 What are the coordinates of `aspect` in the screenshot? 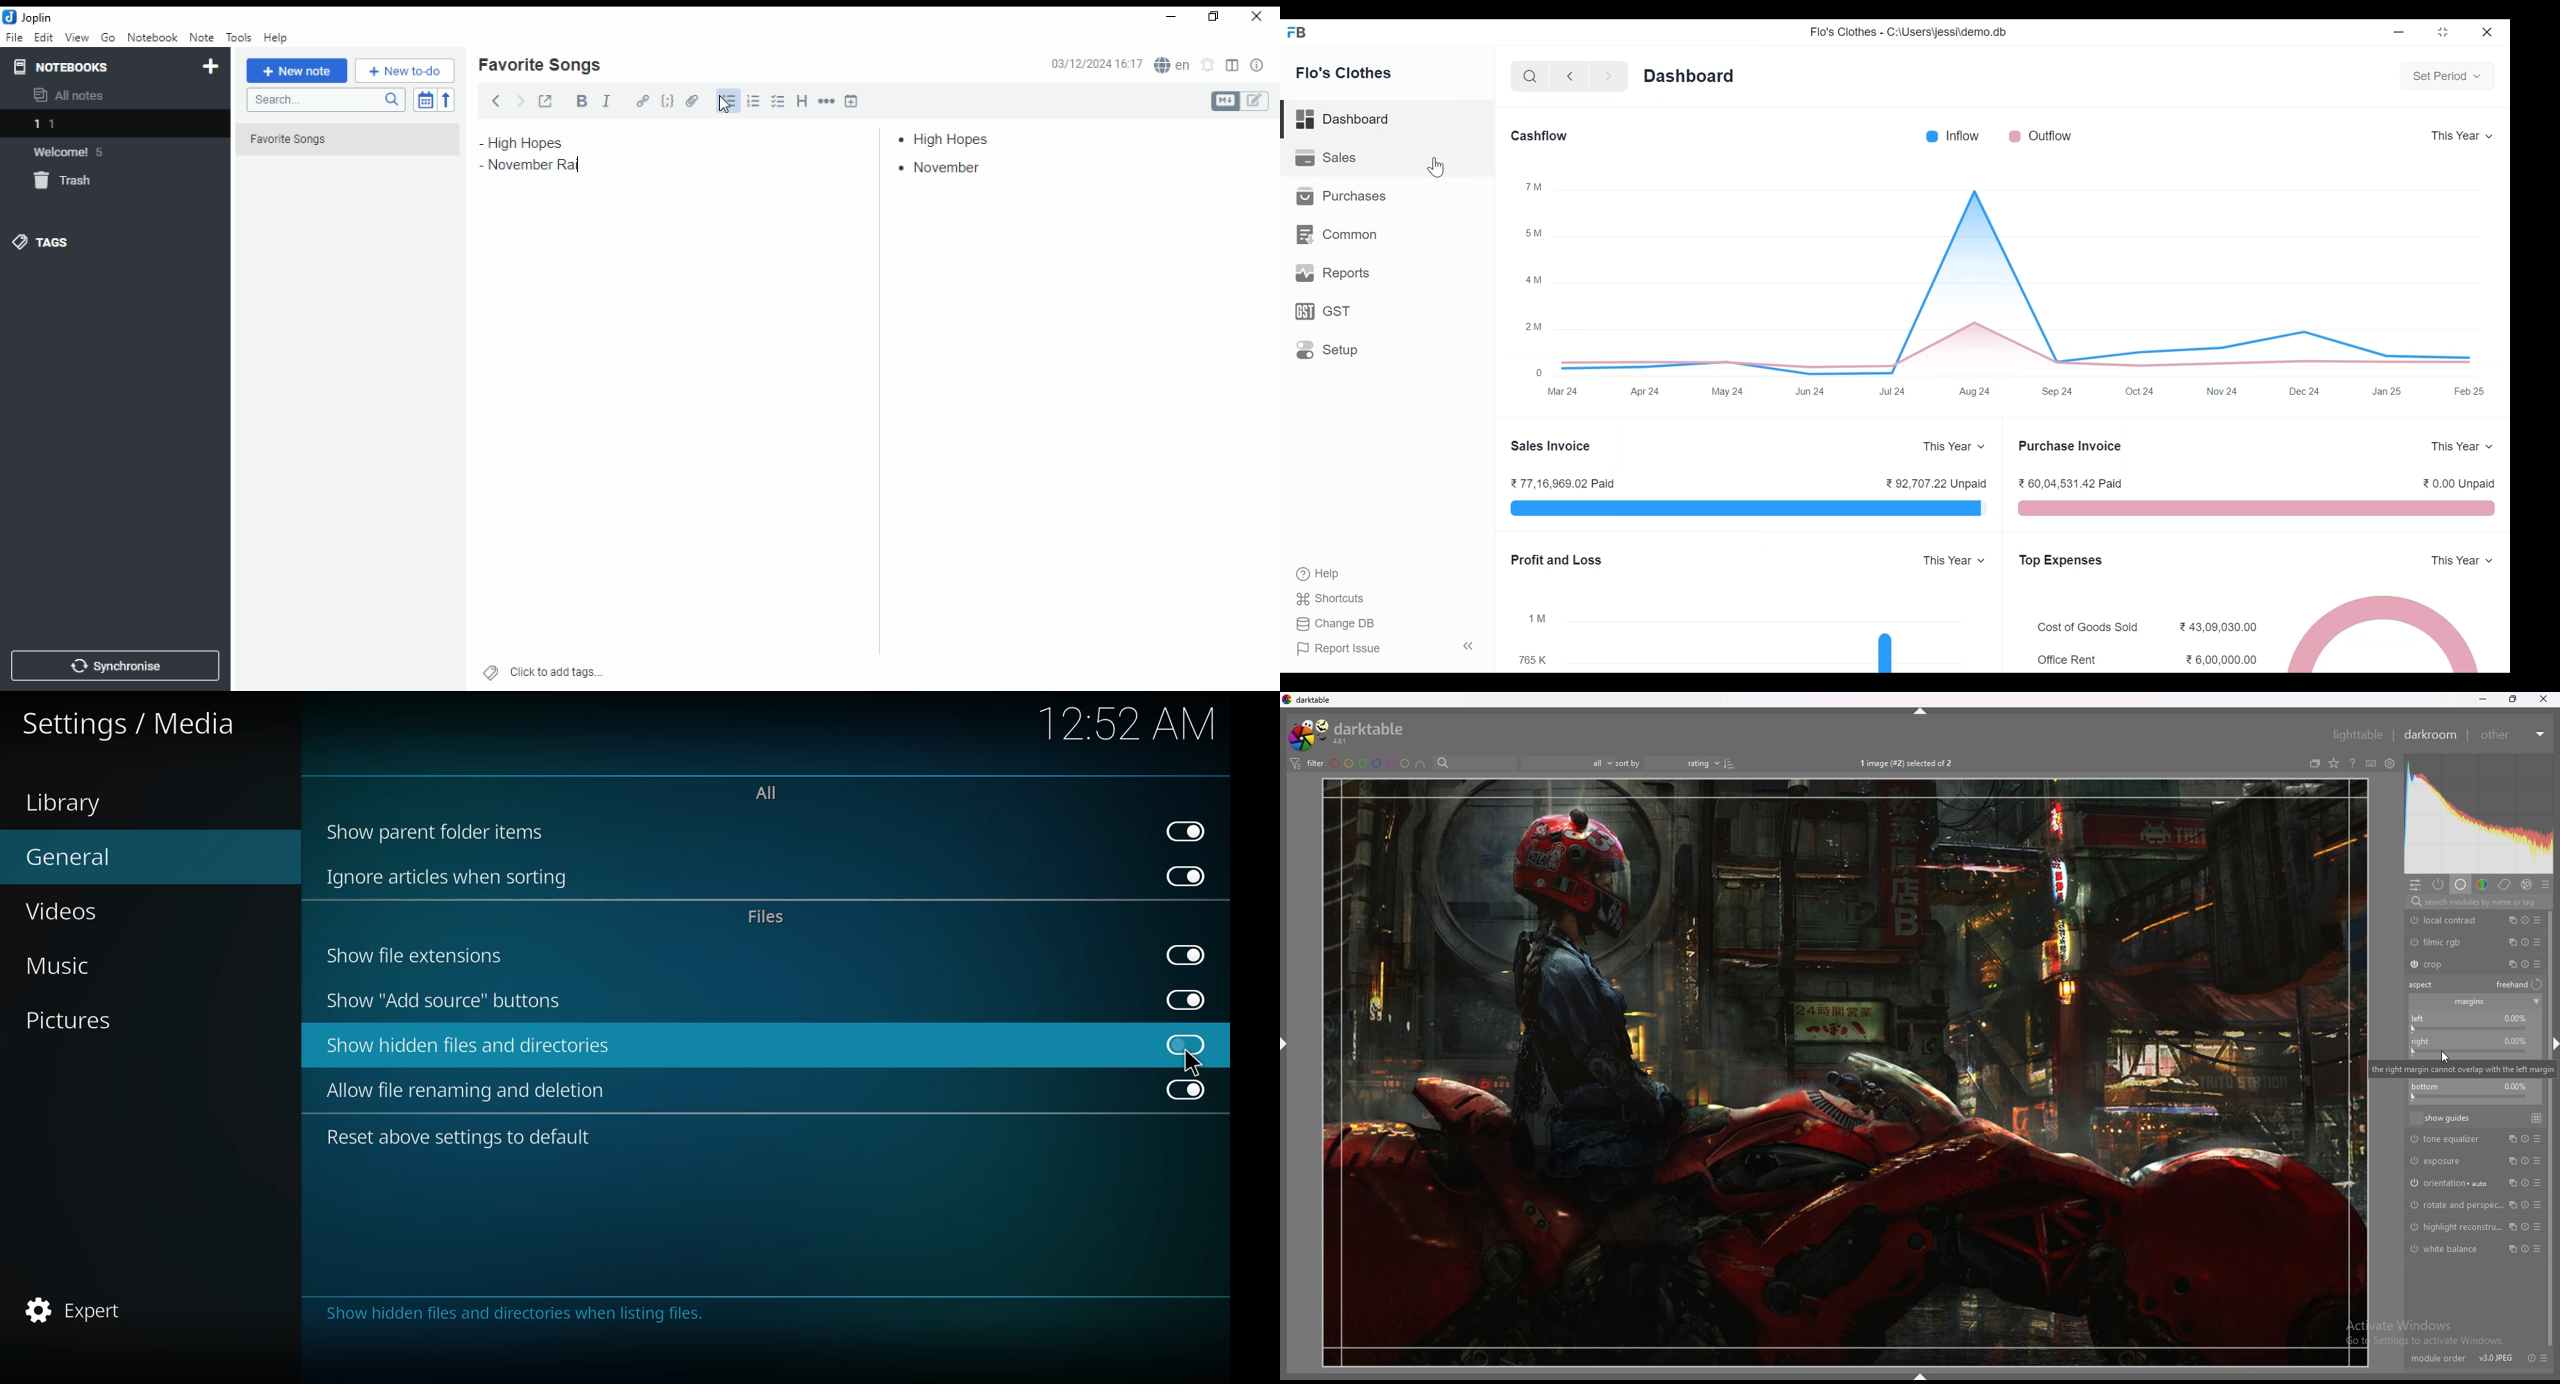 It's located at (2425, 985).